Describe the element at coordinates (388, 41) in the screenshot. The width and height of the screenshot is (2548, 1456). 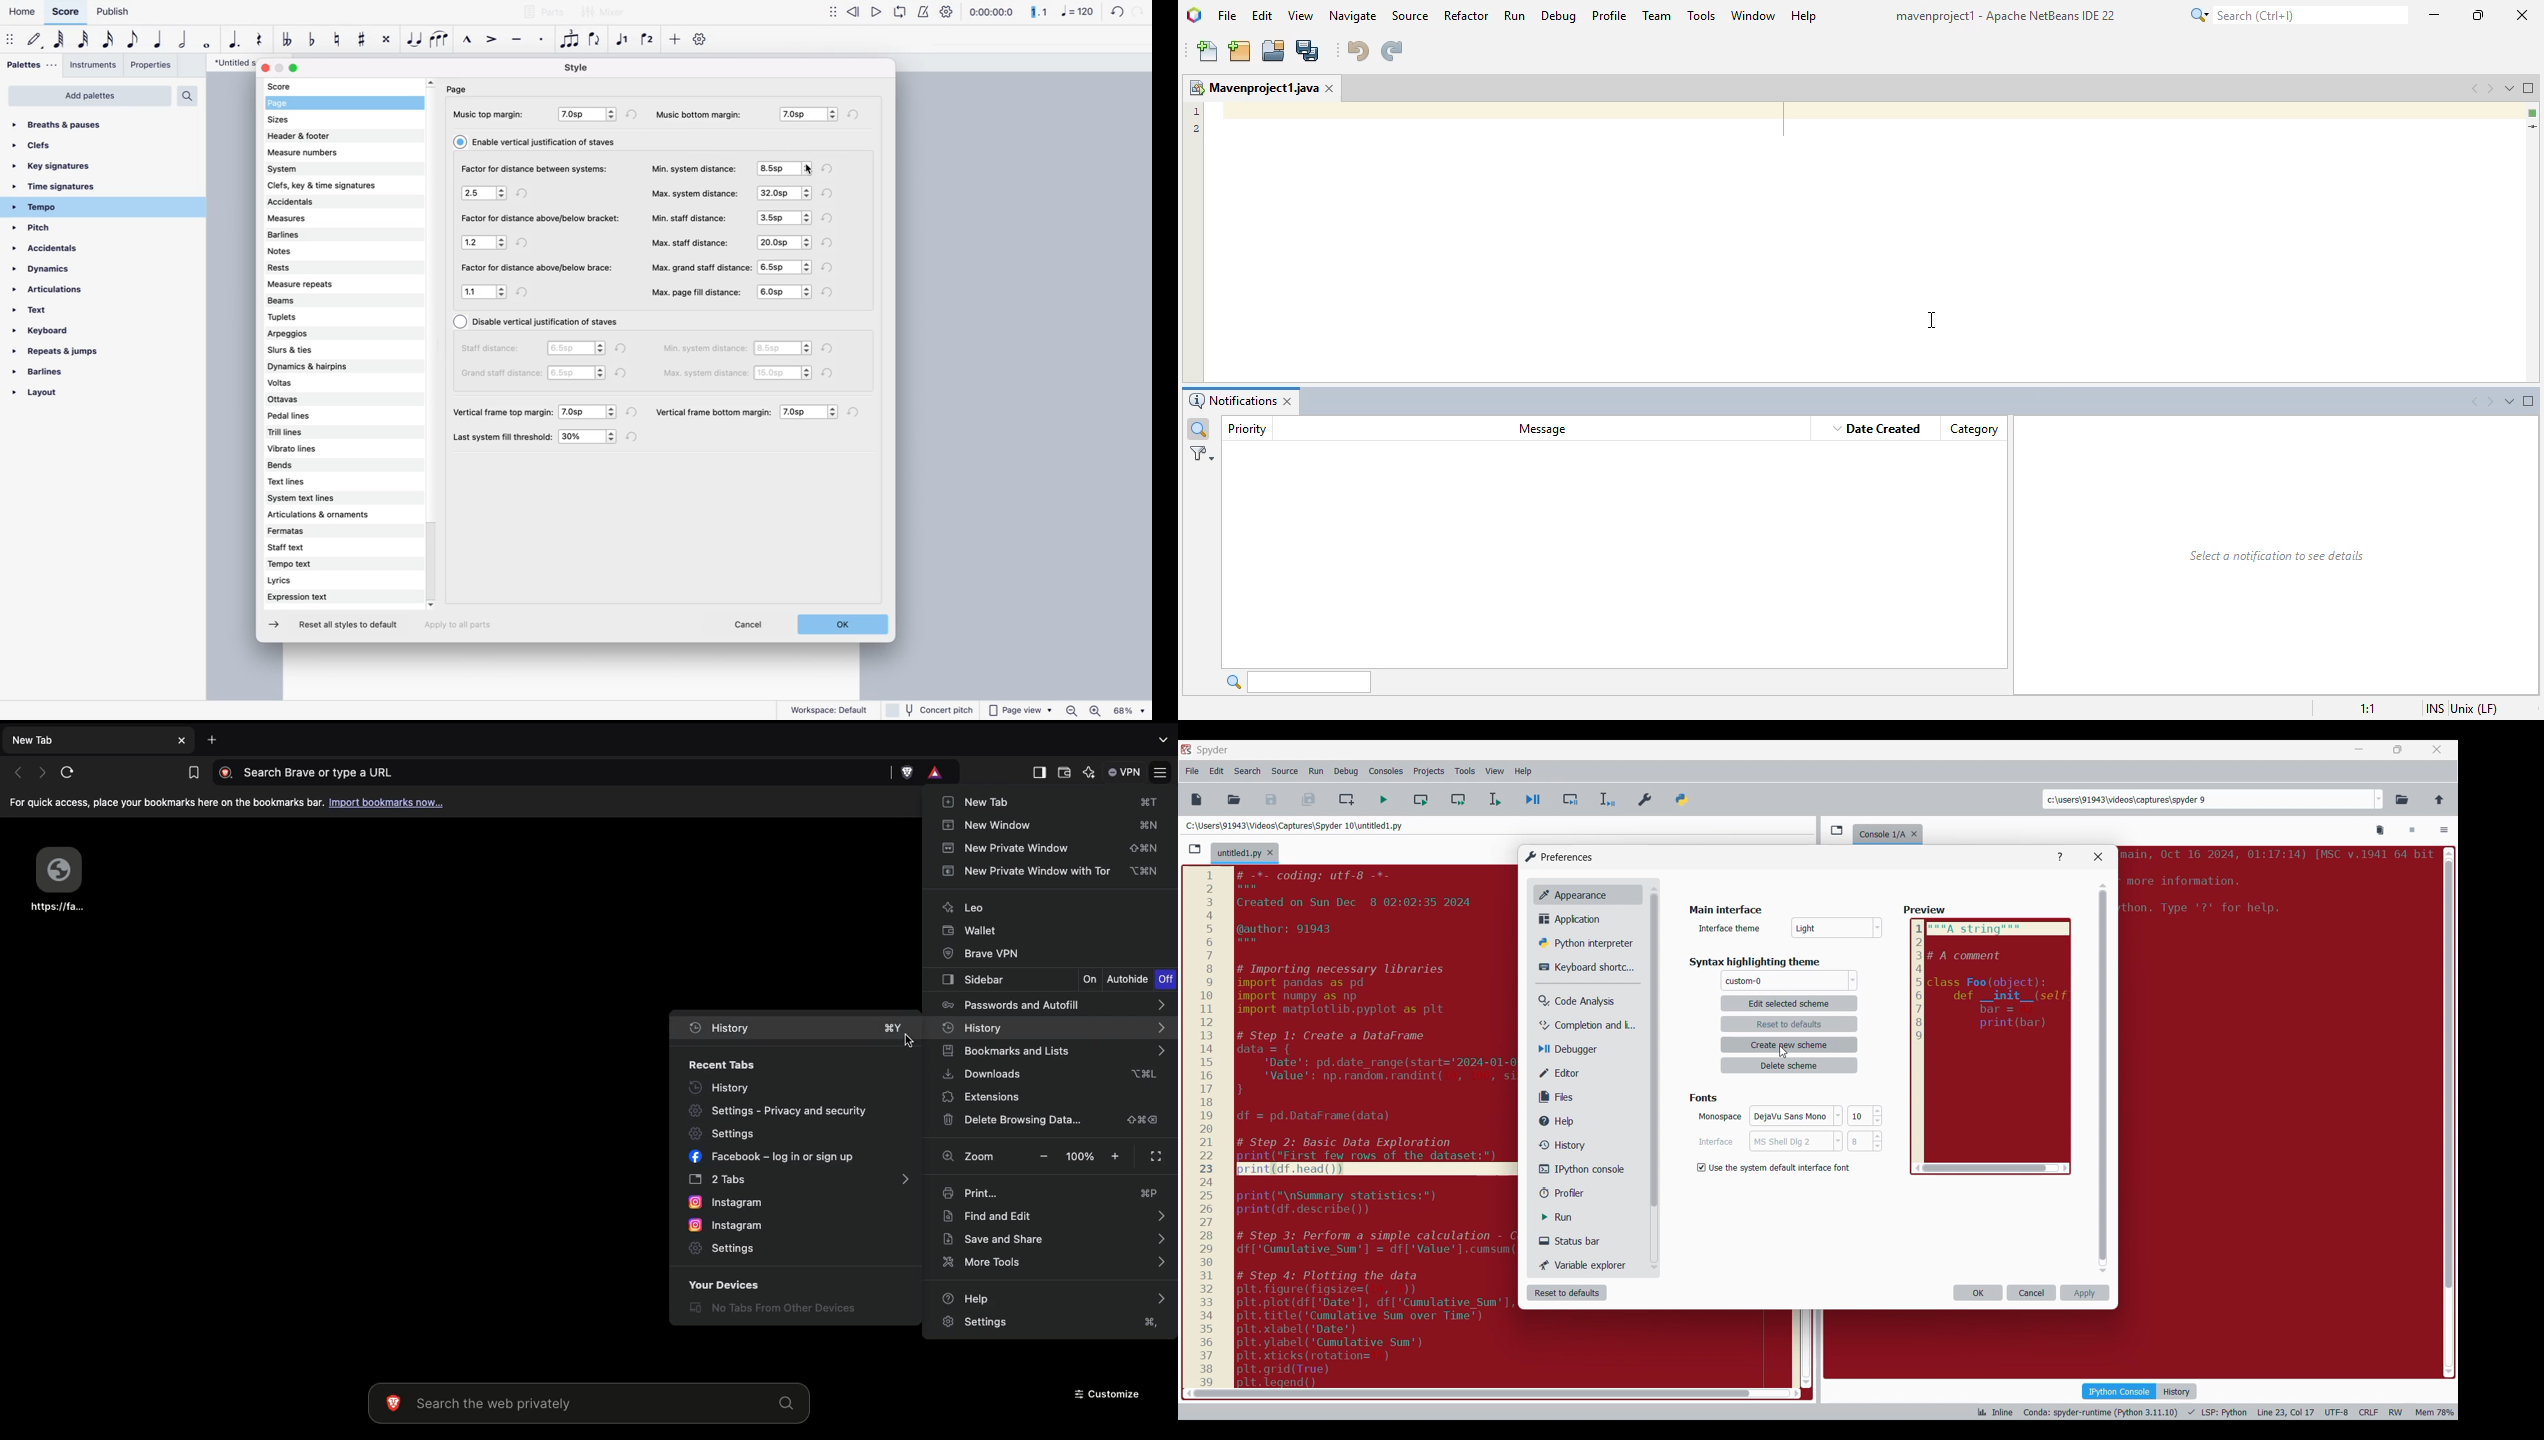
I see `toggle double sharp` at that location.